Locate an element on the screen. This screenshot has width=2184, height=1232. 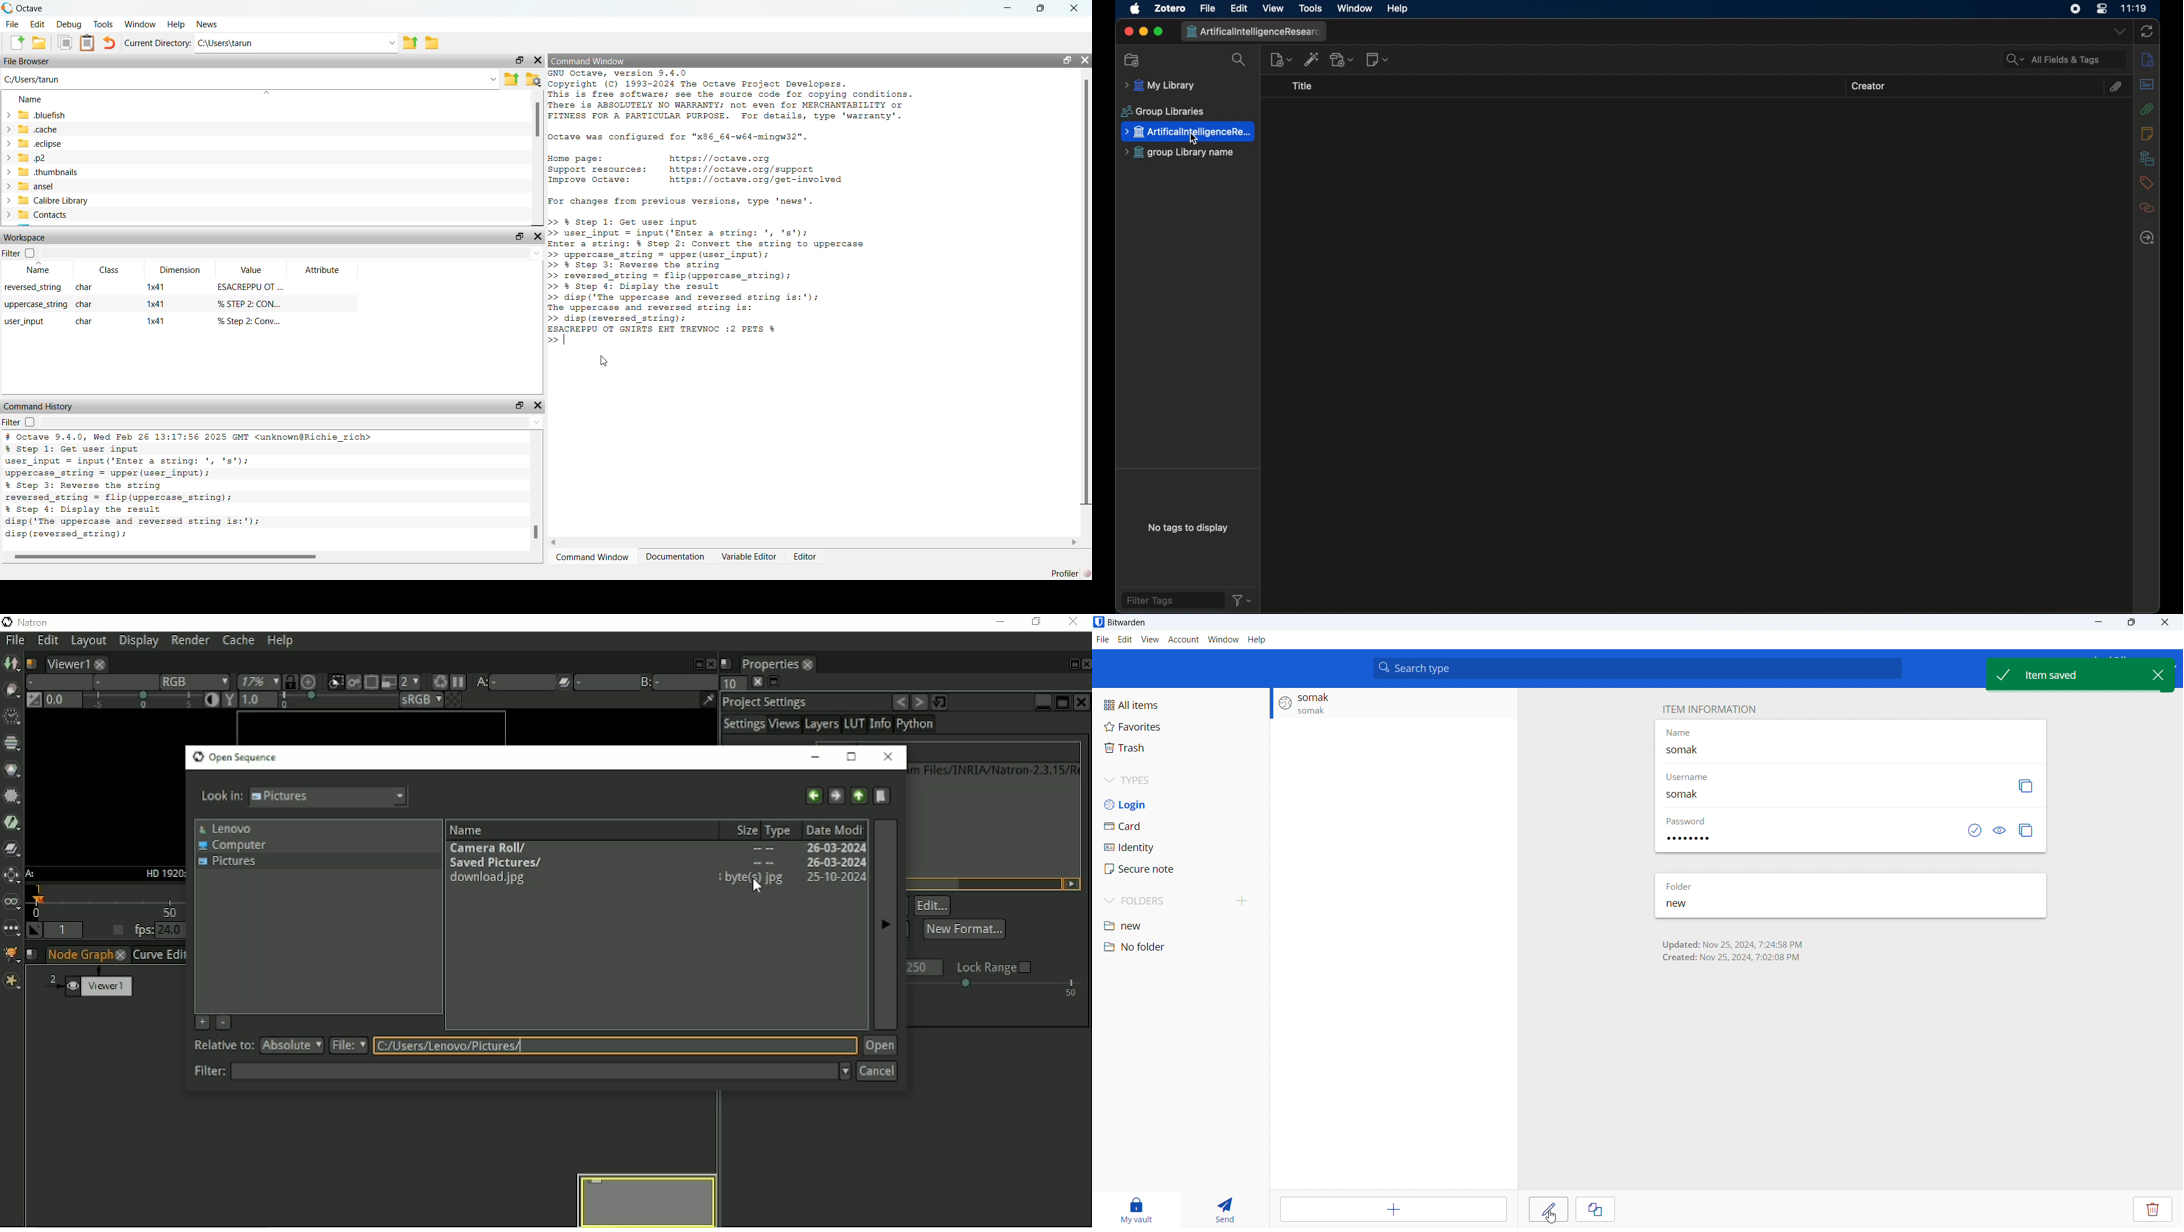
Name is located at coordinates (1678, 732).